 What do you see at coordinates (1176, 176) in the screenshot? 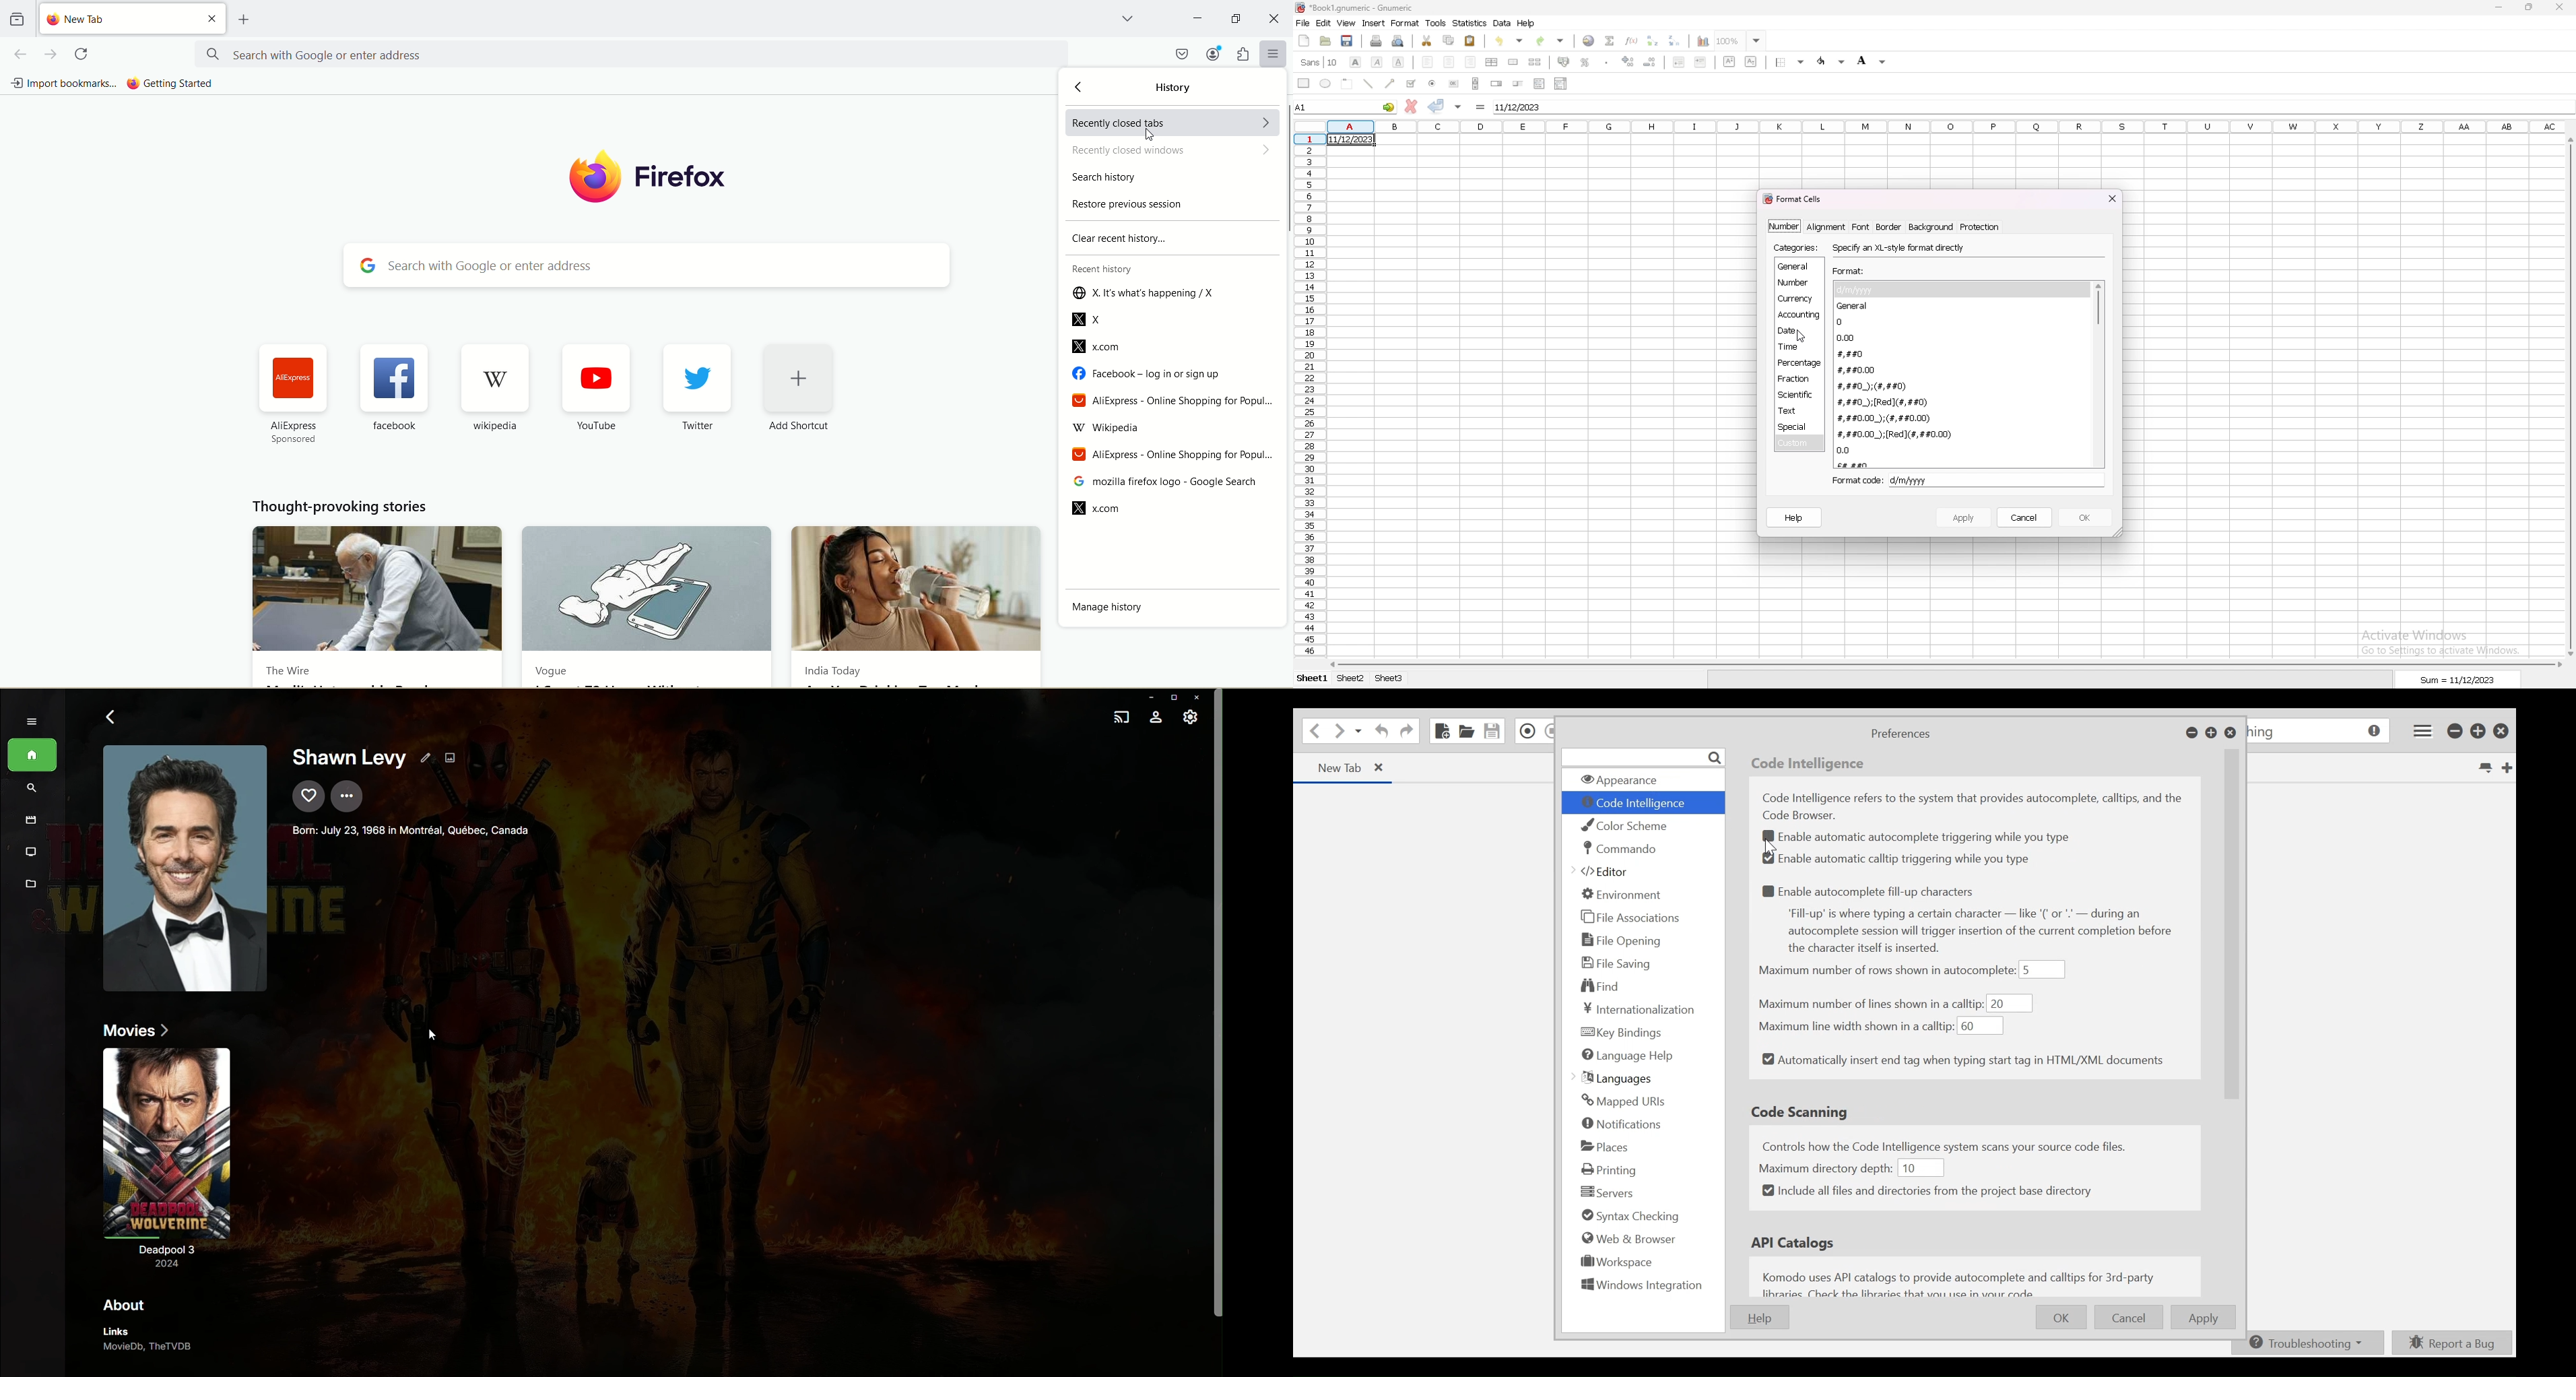
I see `search history` at bounding box center [1176, 176].